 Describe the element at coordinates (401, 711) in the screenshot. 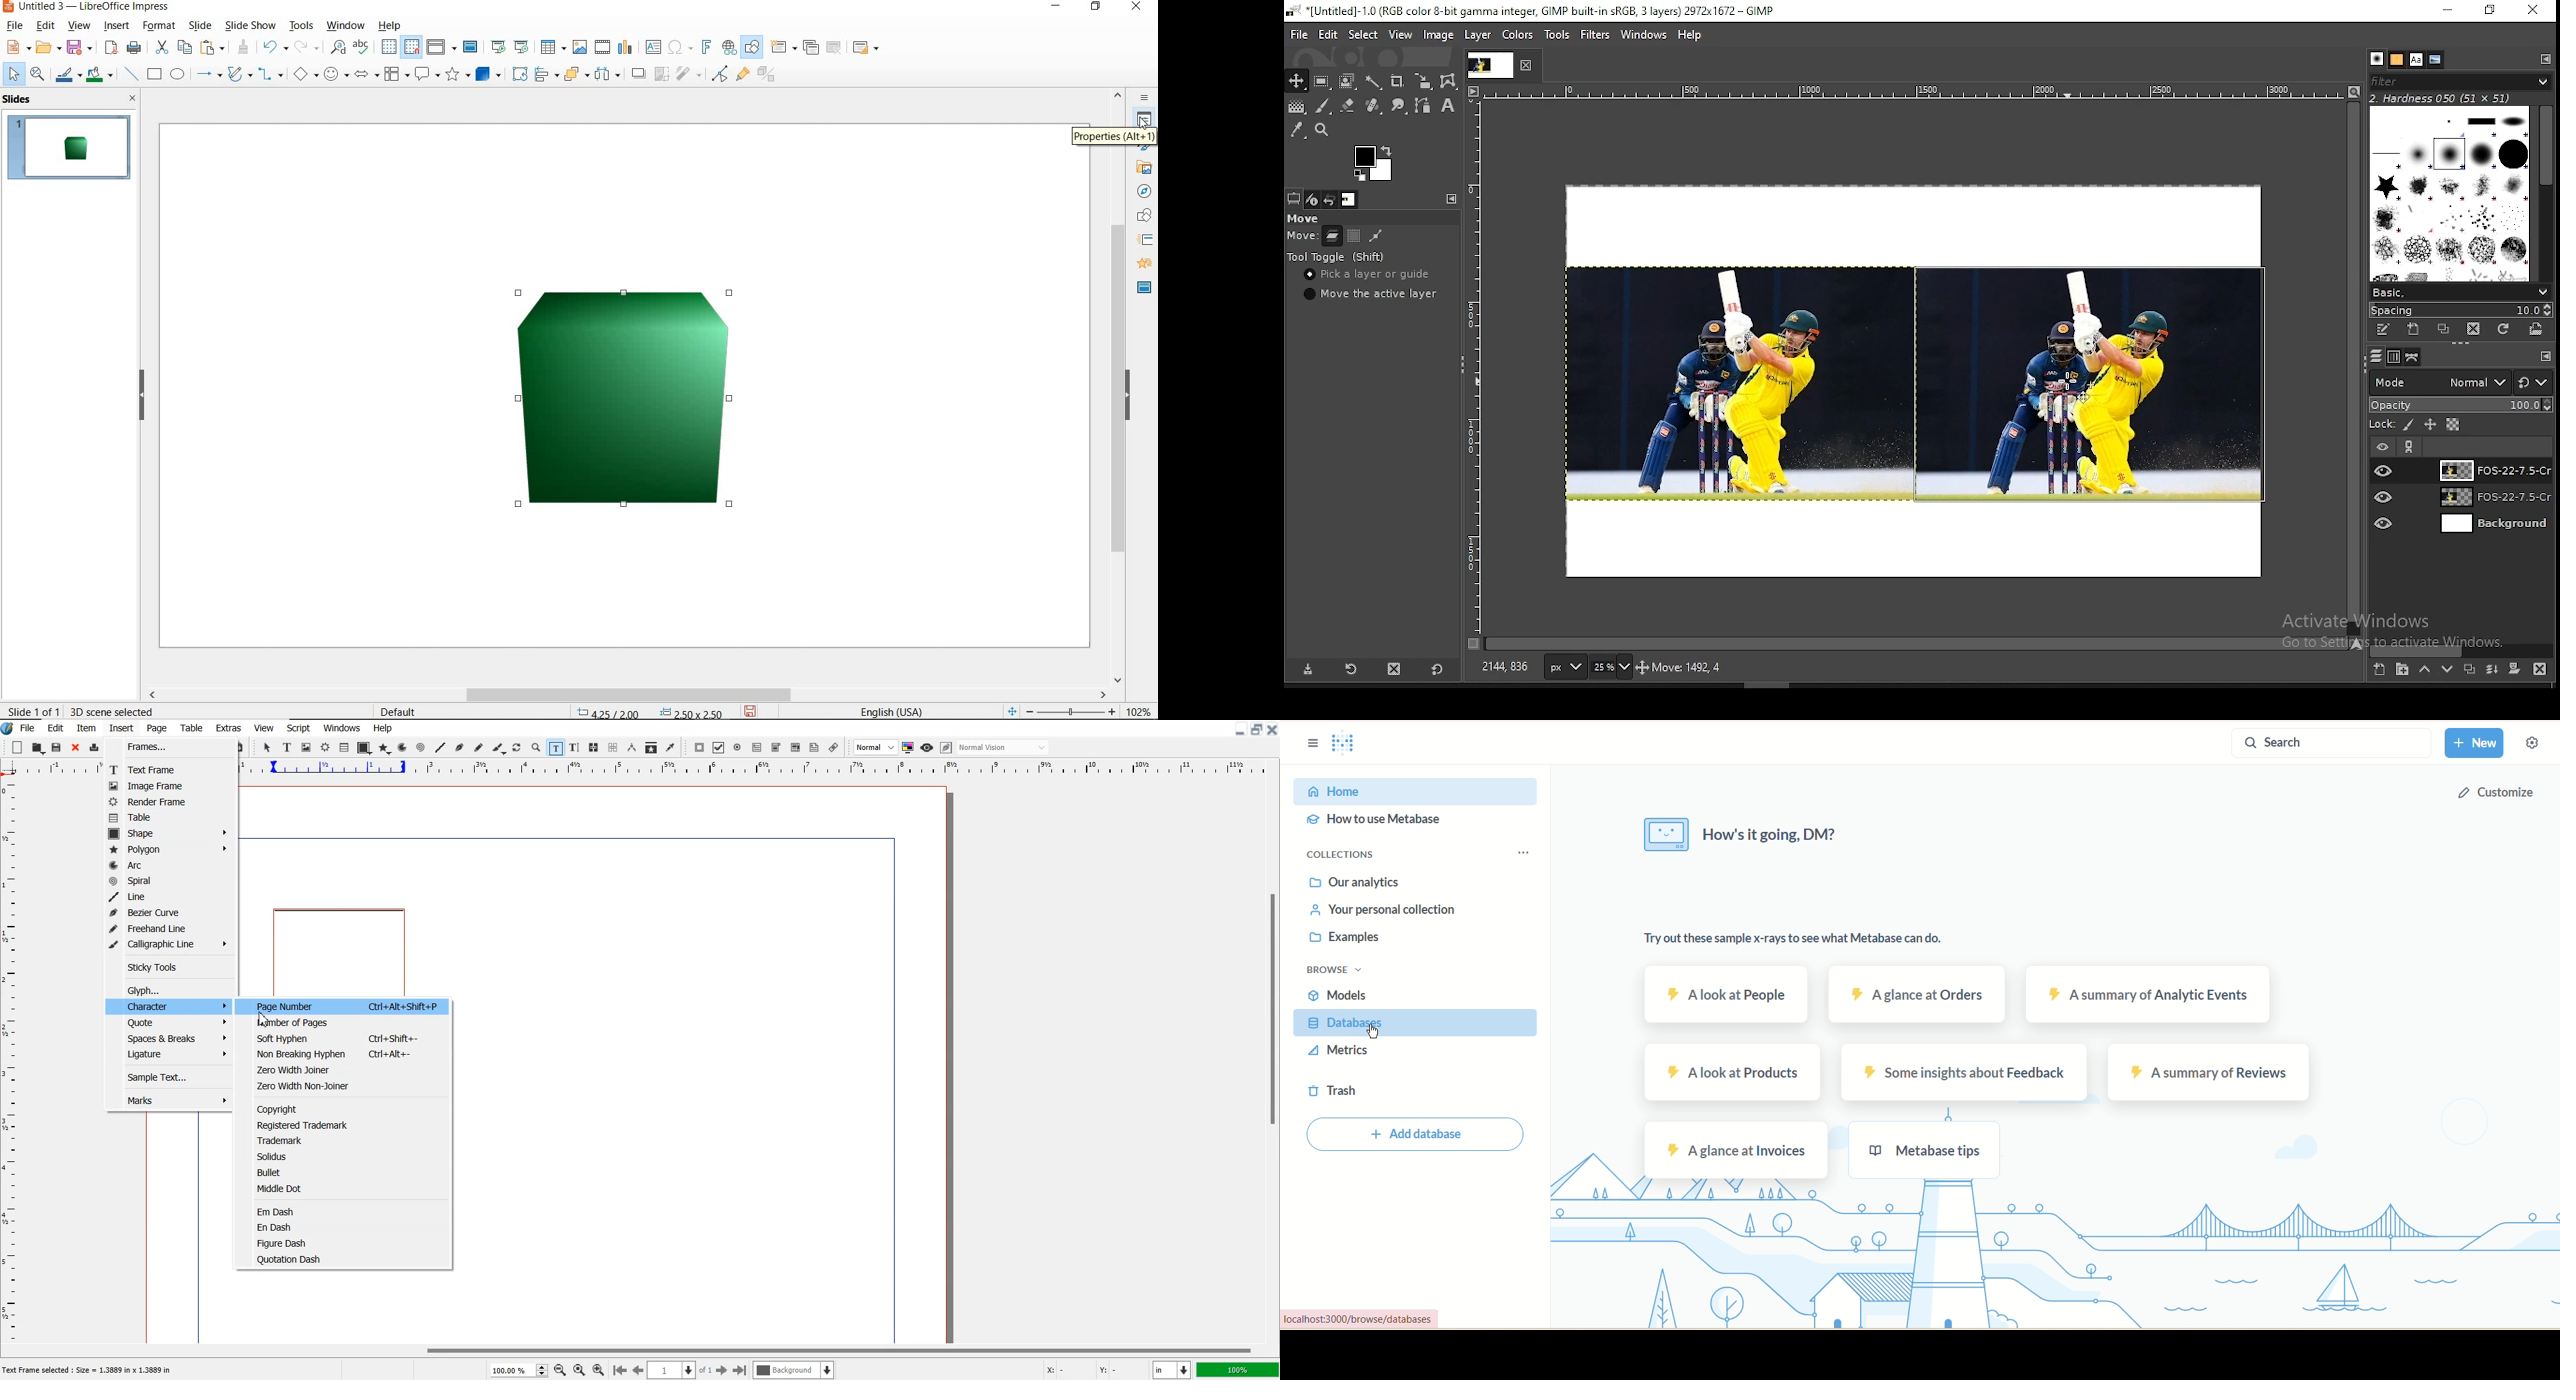

I see `DEFAULT` at that location.